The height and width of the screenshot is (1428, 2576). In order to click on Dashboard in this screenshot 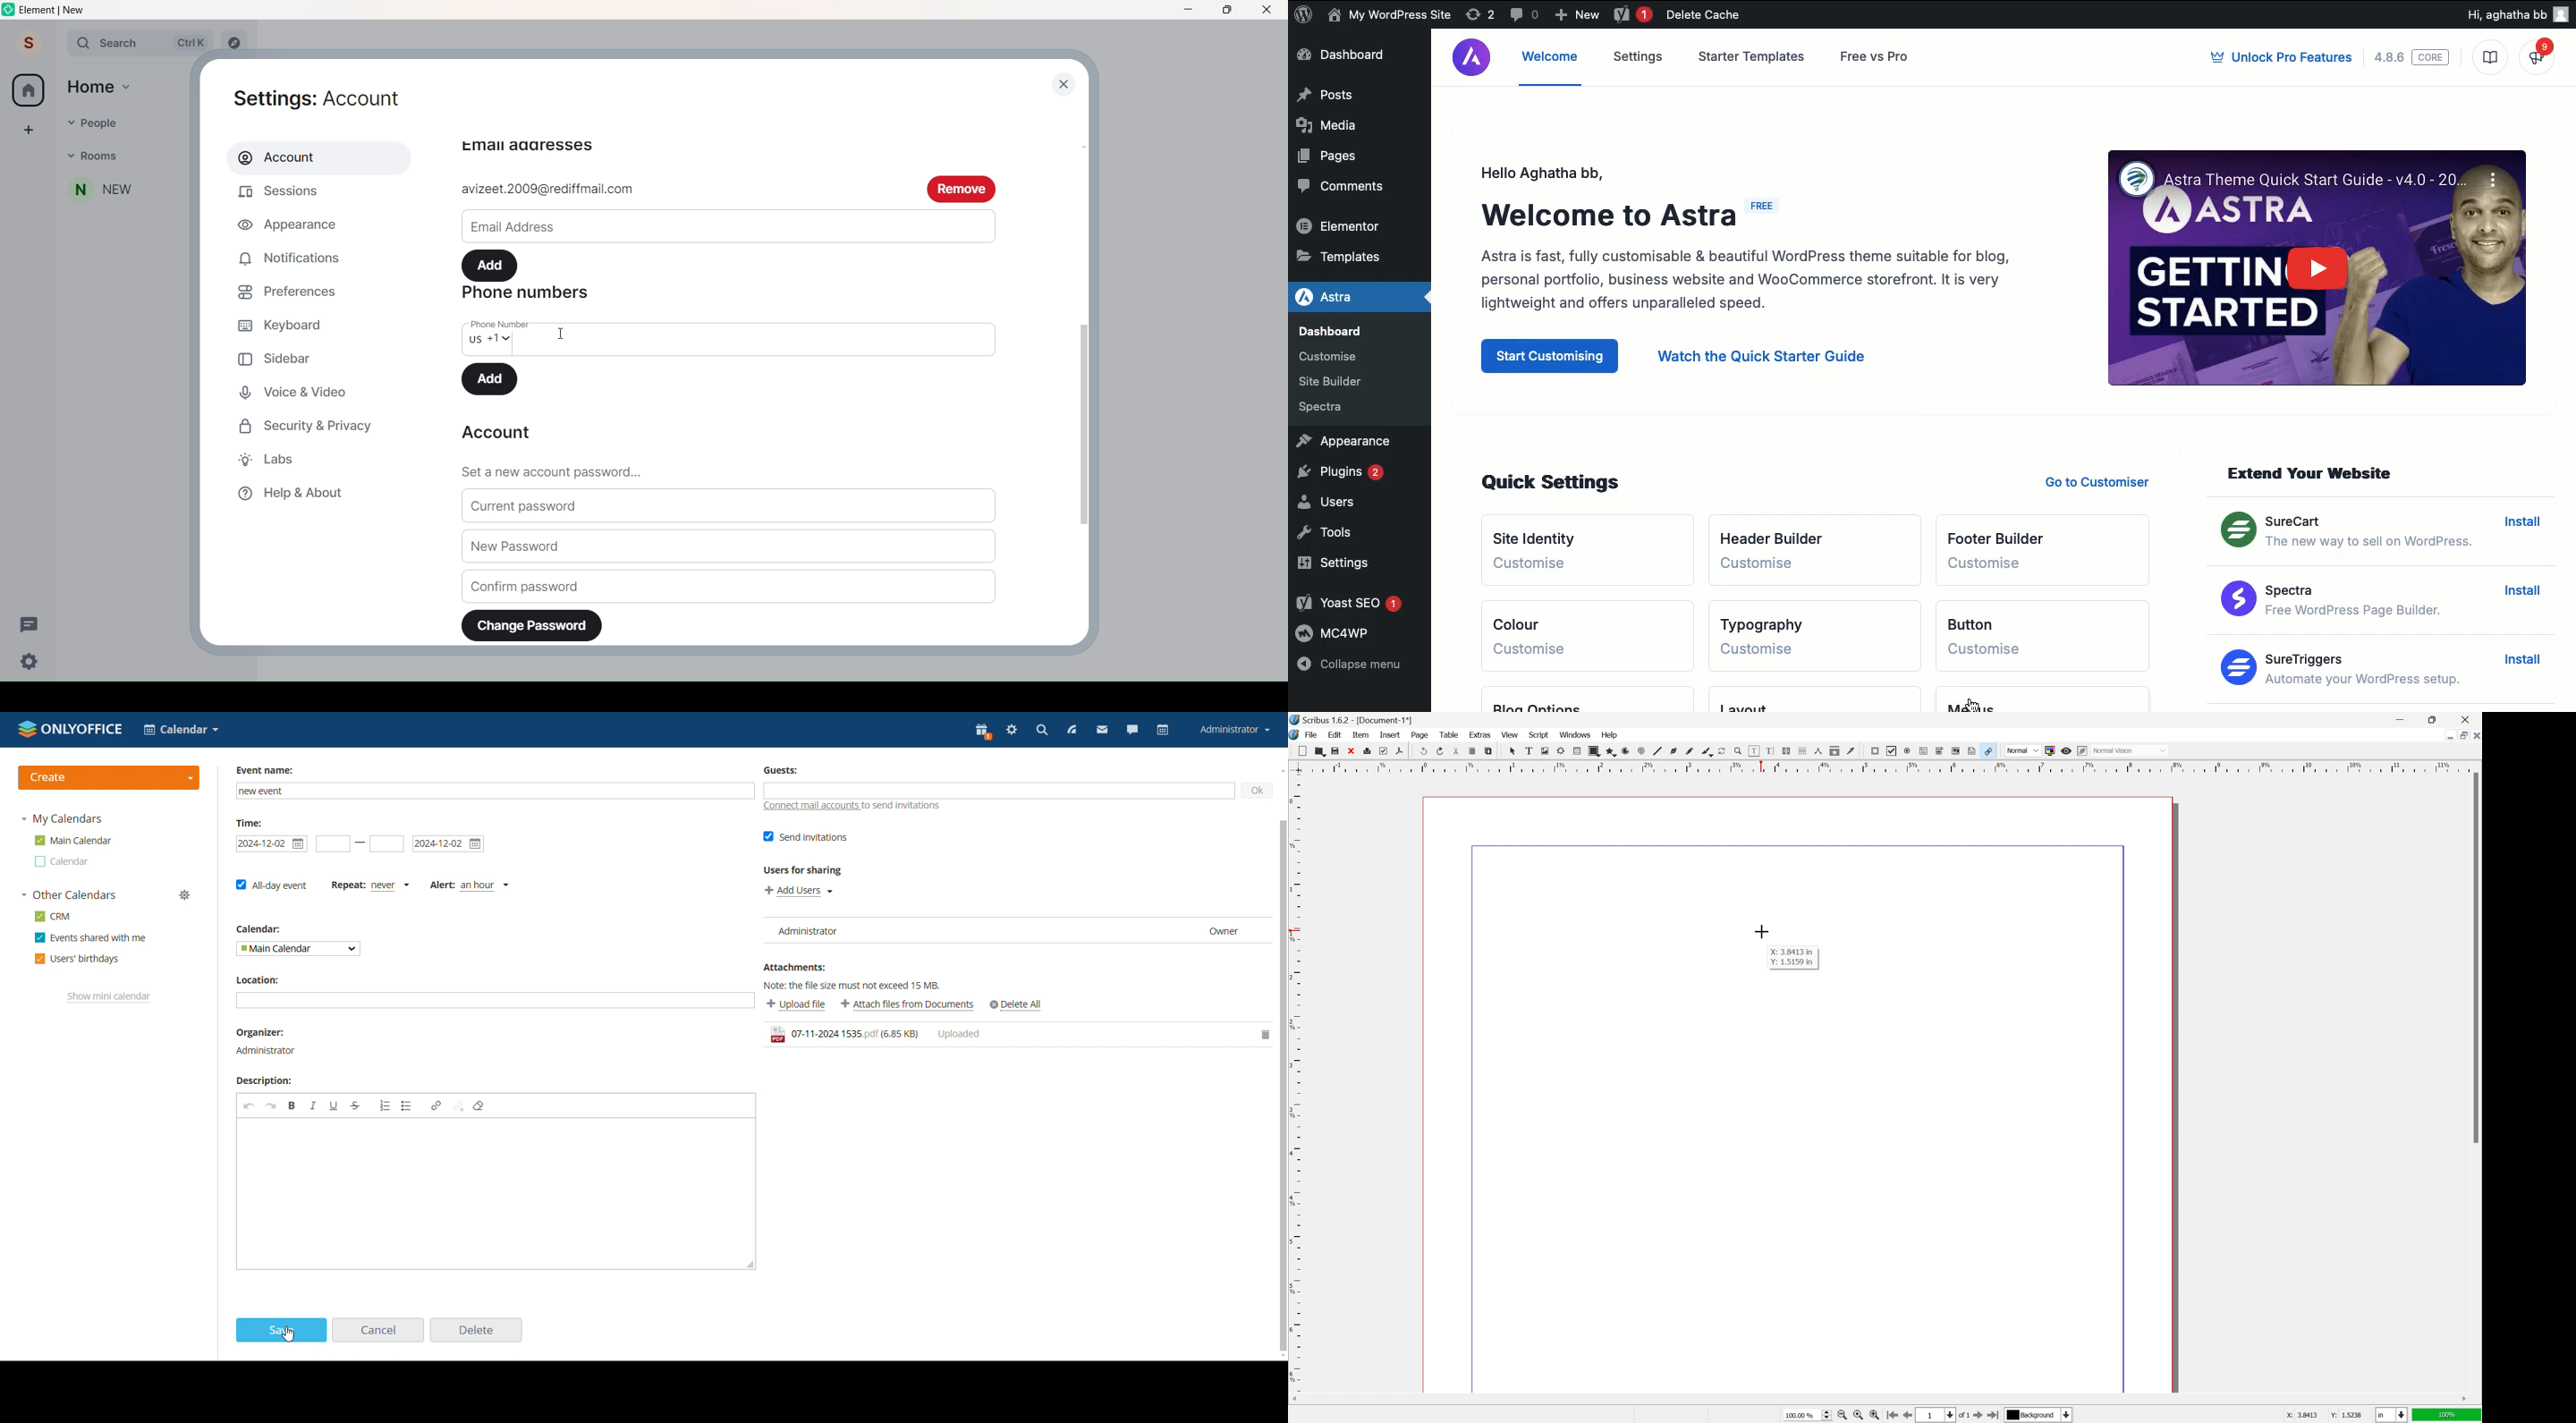, I will do `click(1352, 57)`.